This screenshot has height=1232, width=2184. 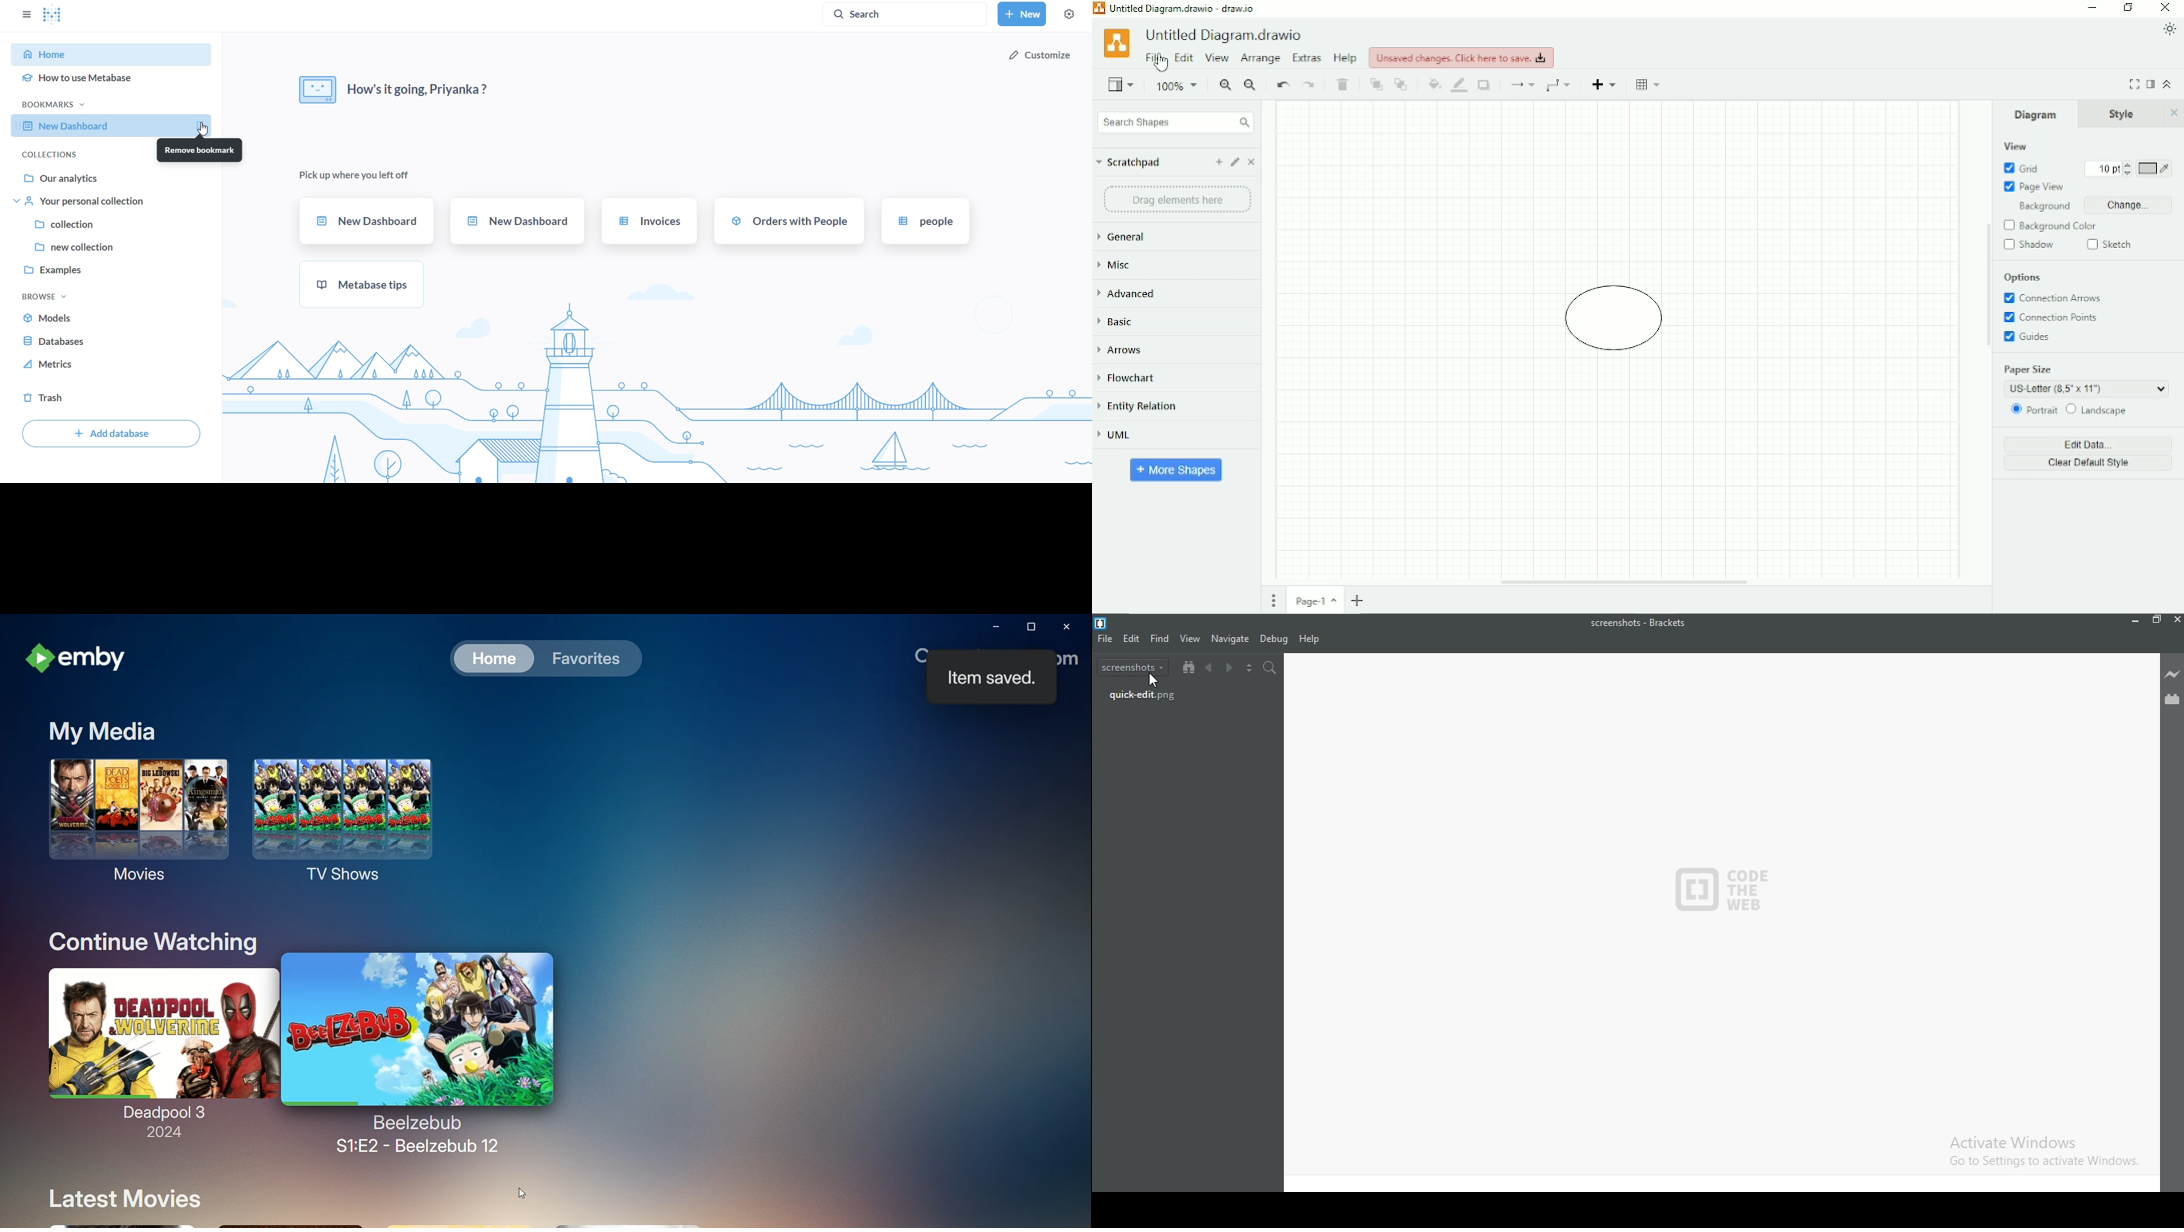 I want to click on Format, so click(x=2150, y=85).